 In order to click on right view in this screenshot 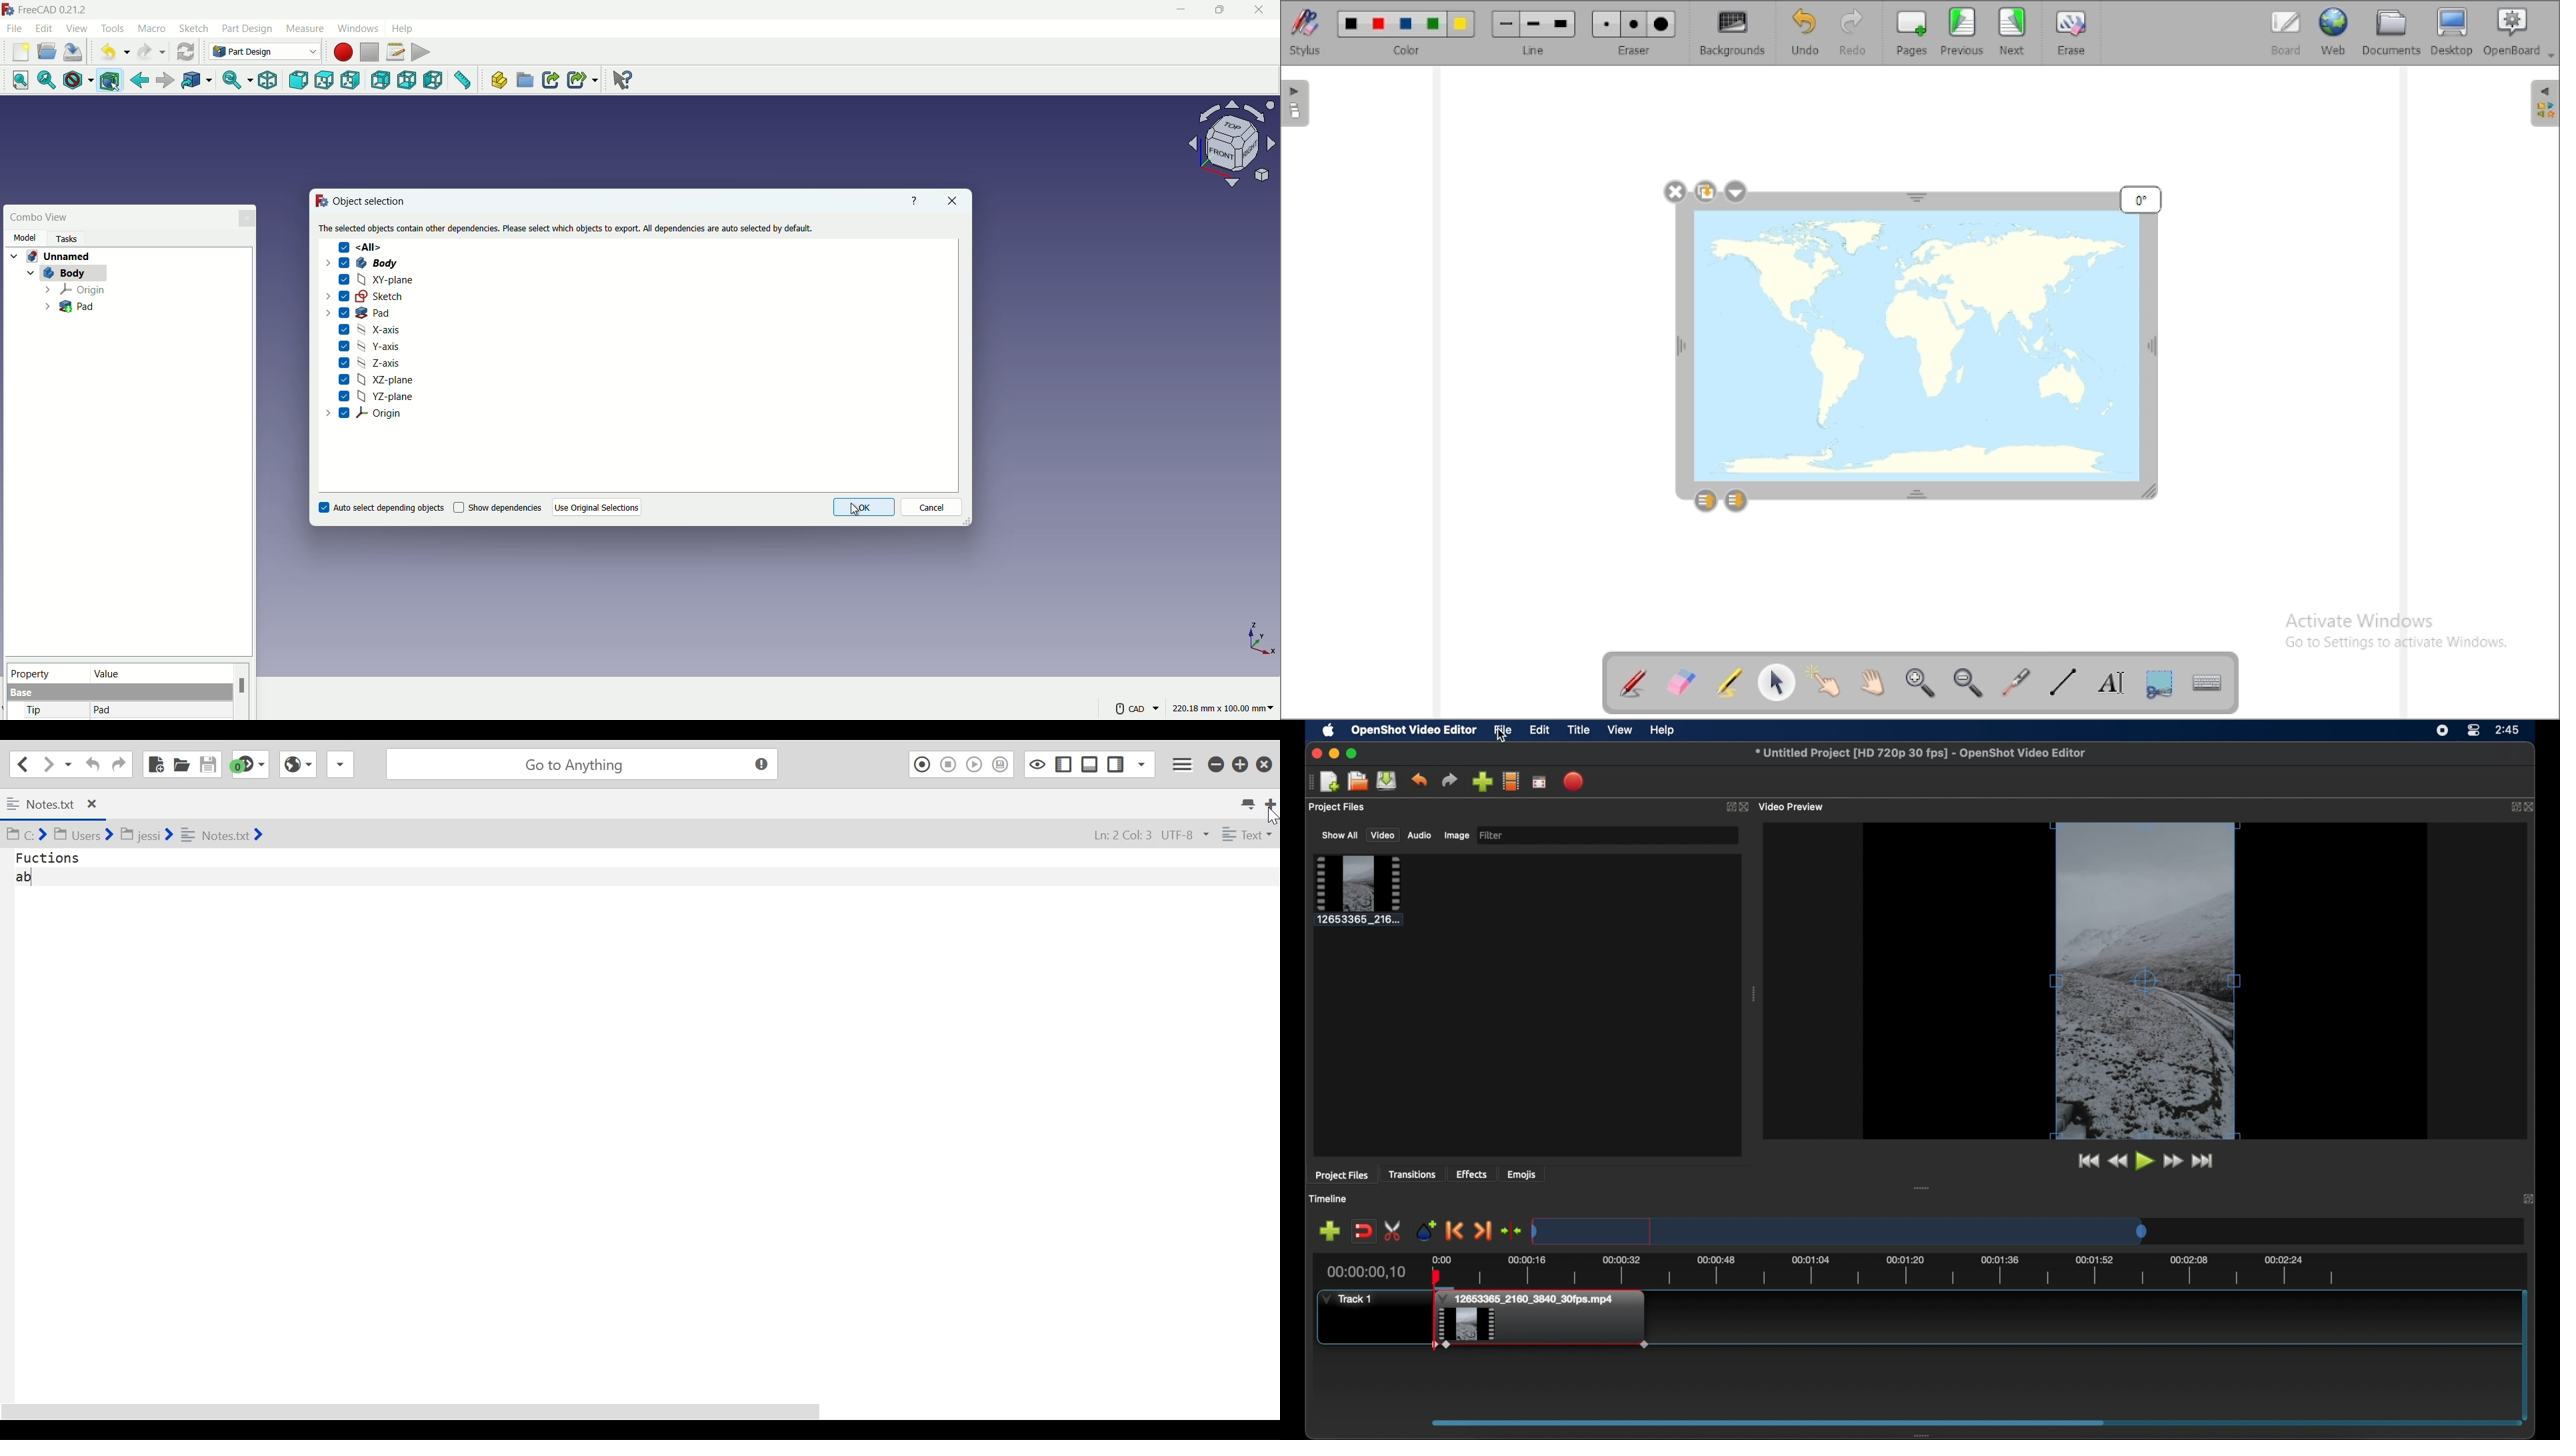, I will do `click(352, 83)`.